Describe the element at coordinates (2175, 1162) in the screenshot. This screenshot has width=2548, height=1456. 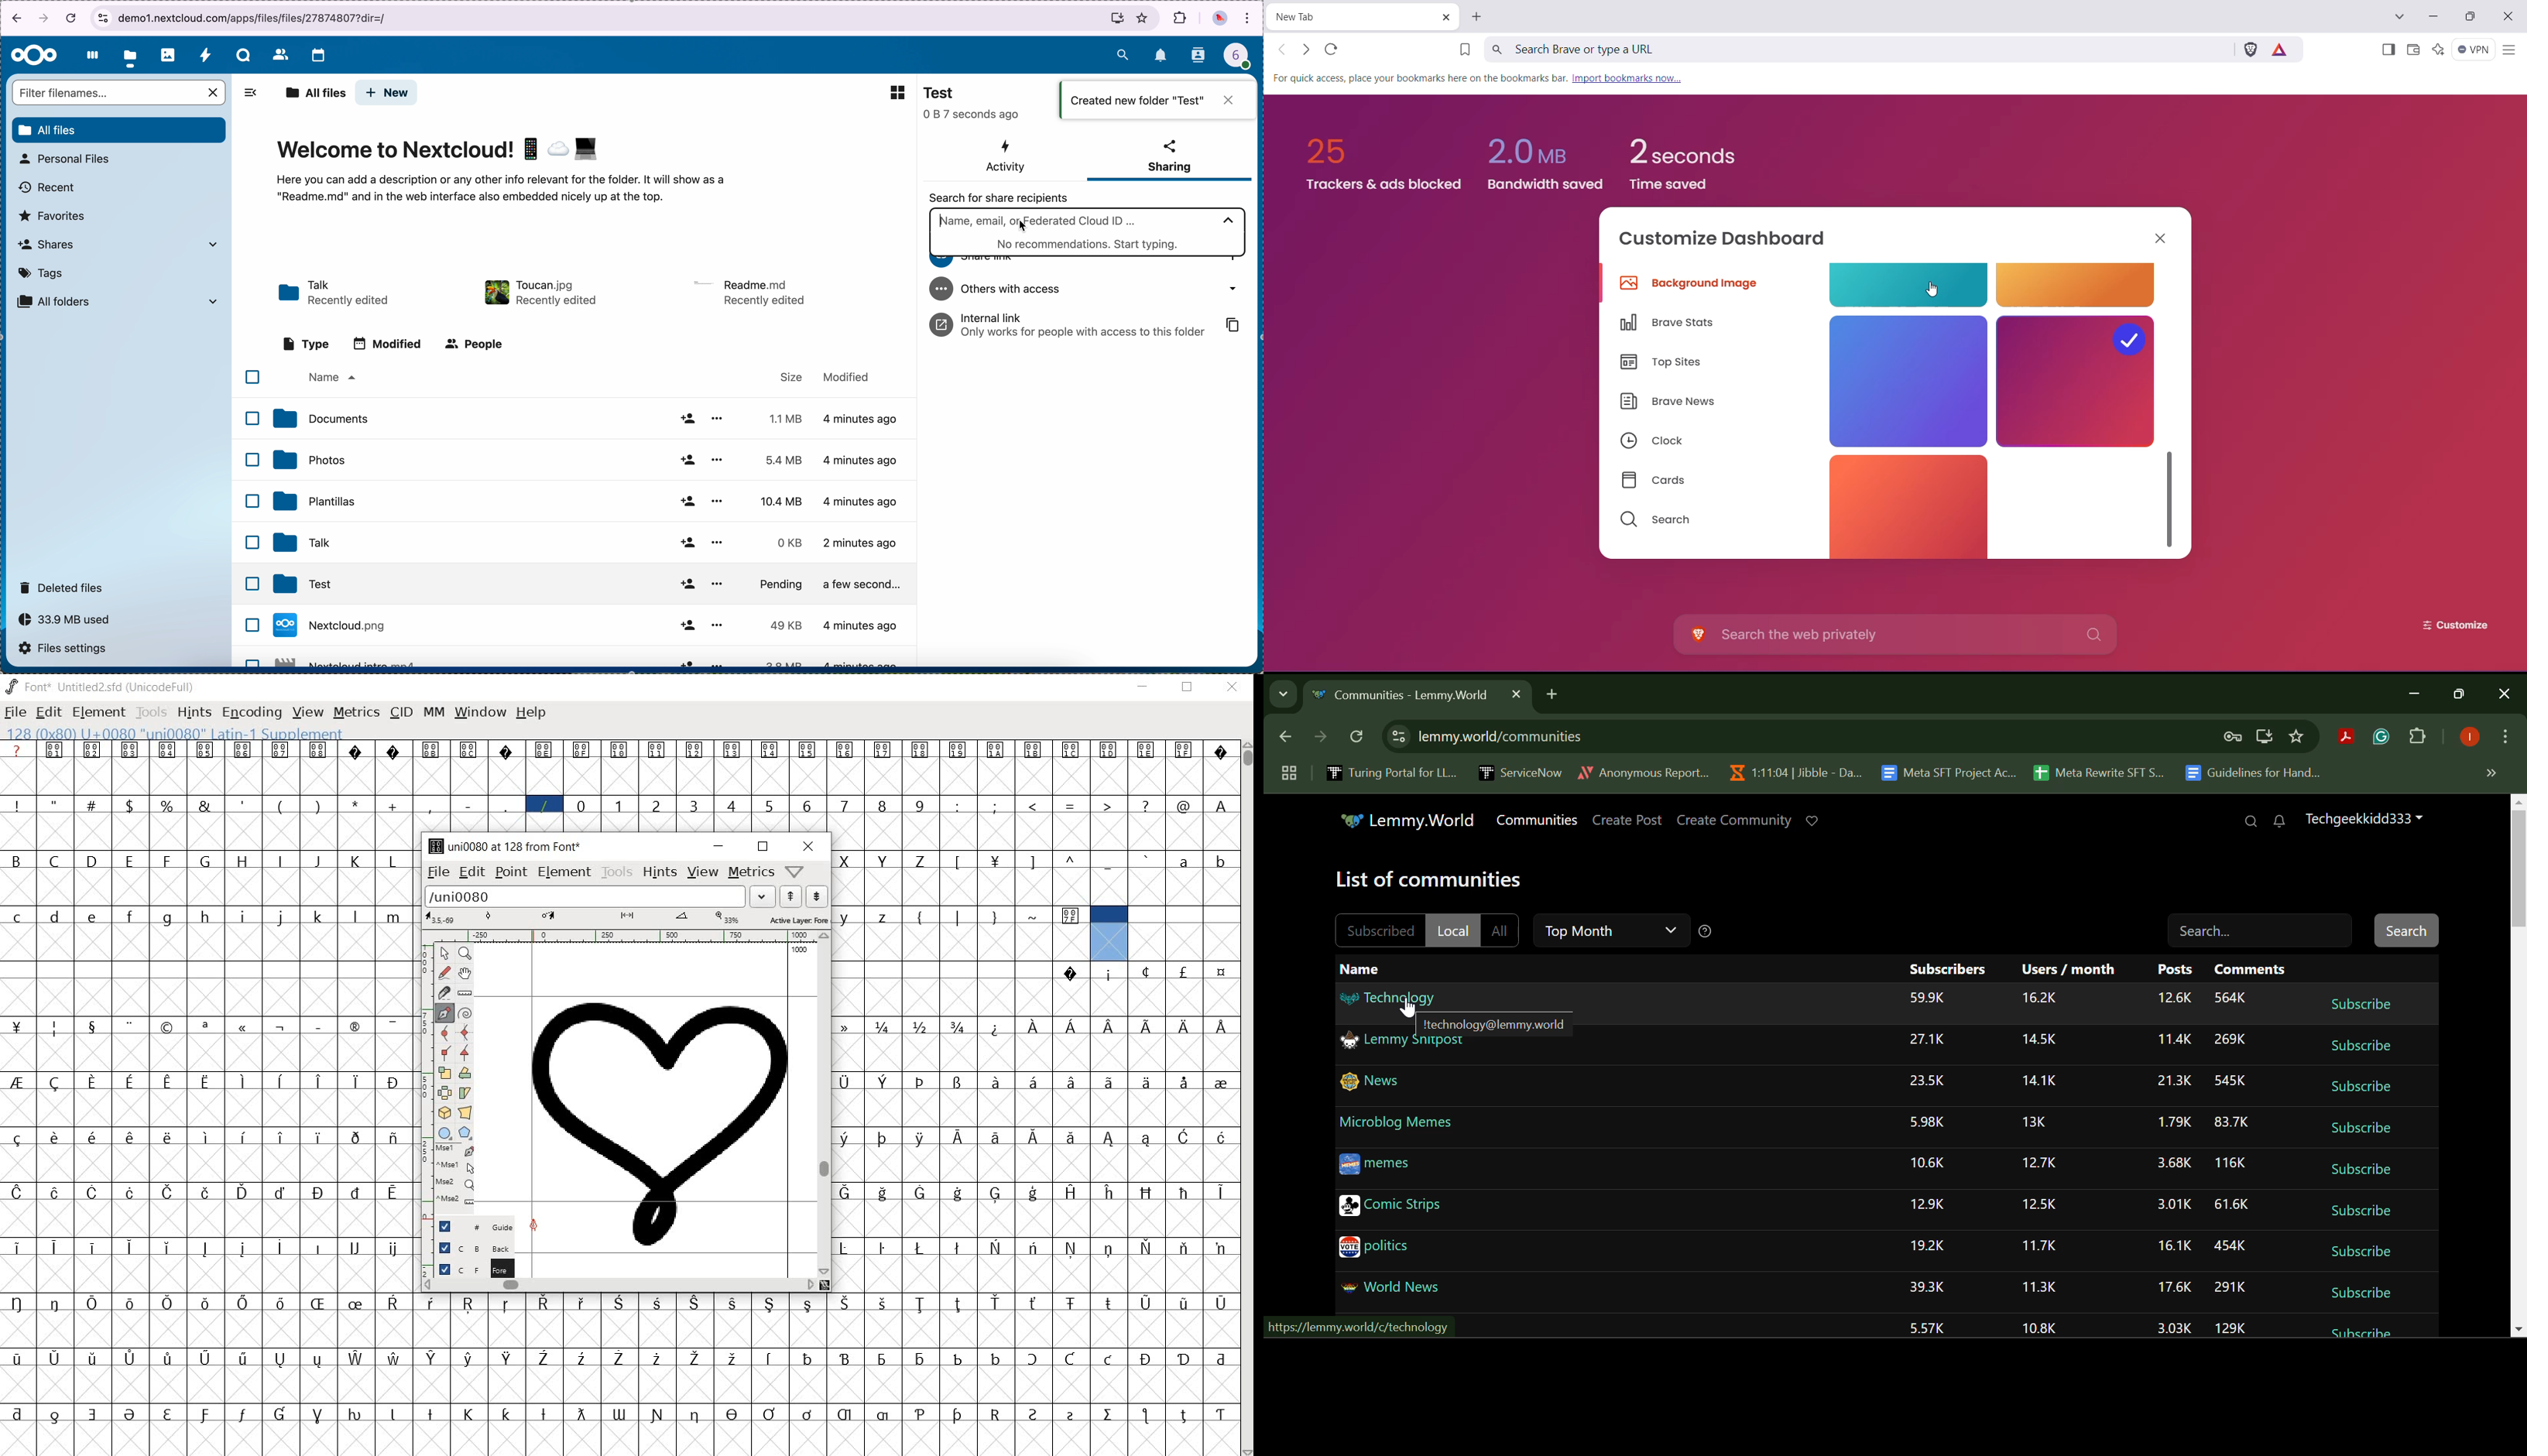
I see `Posts Column Values` at that location.